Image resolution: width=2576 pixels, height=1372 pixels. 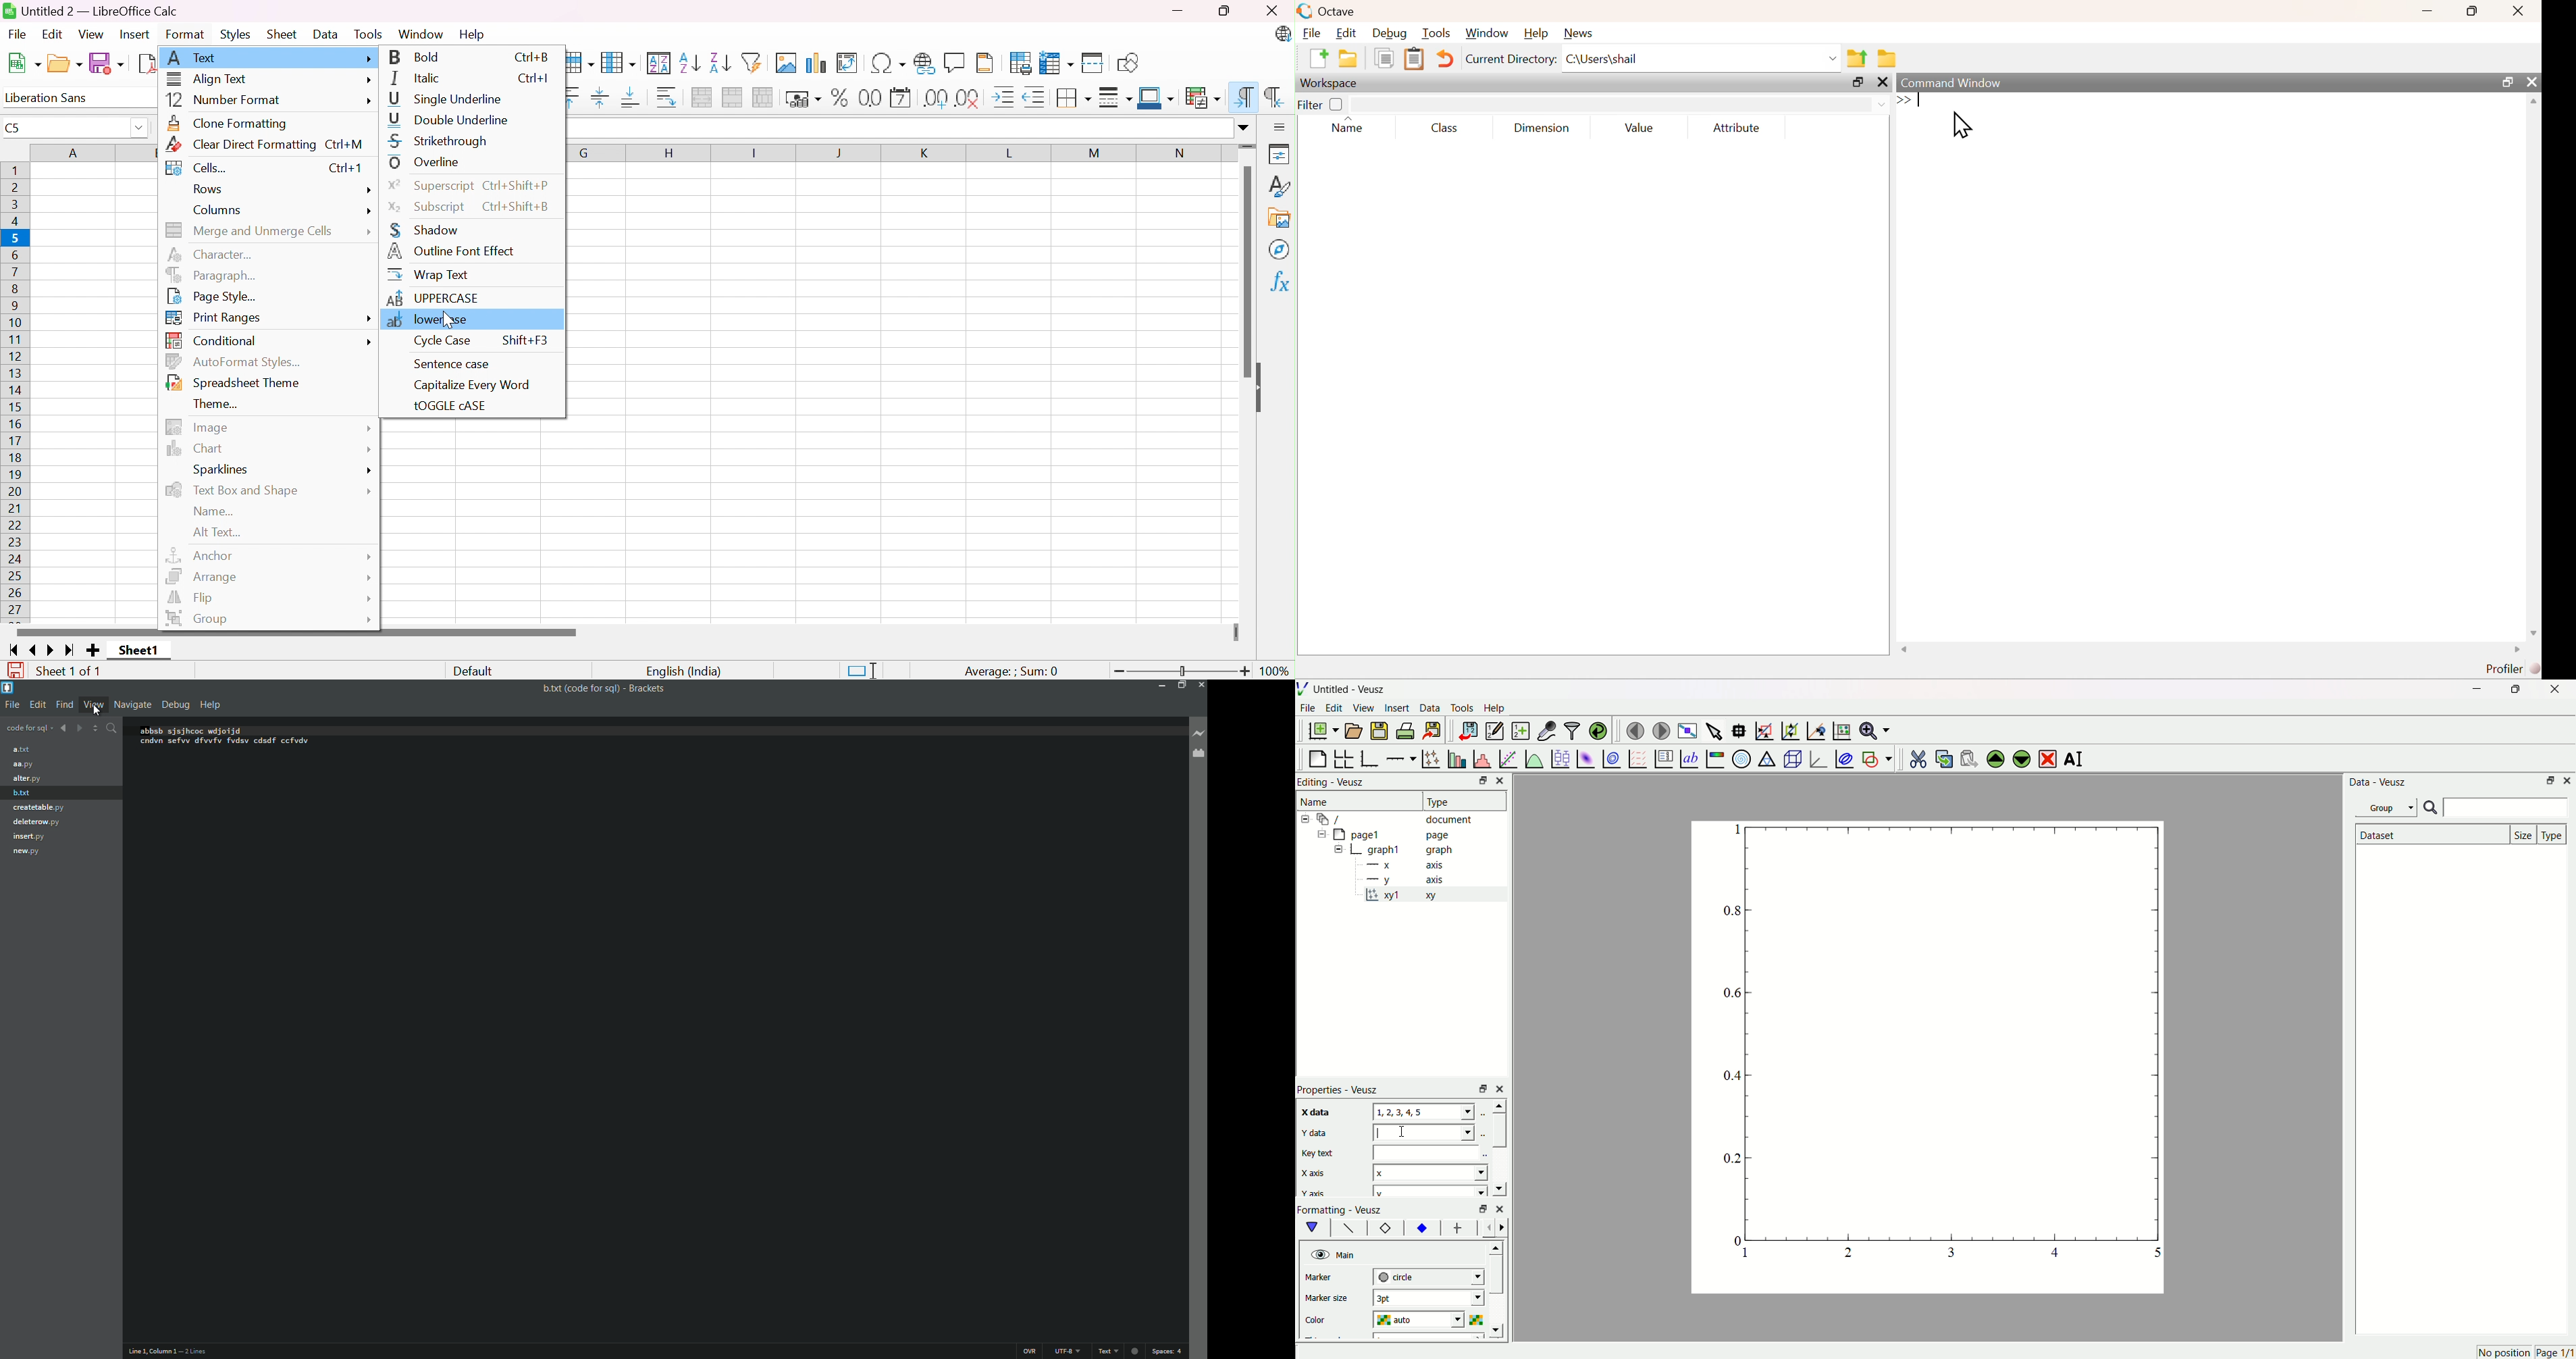 What do you see at coordinates (2496, 808) in the screenshot?
I see `Searchbar` at bounding box center [2496, 808].